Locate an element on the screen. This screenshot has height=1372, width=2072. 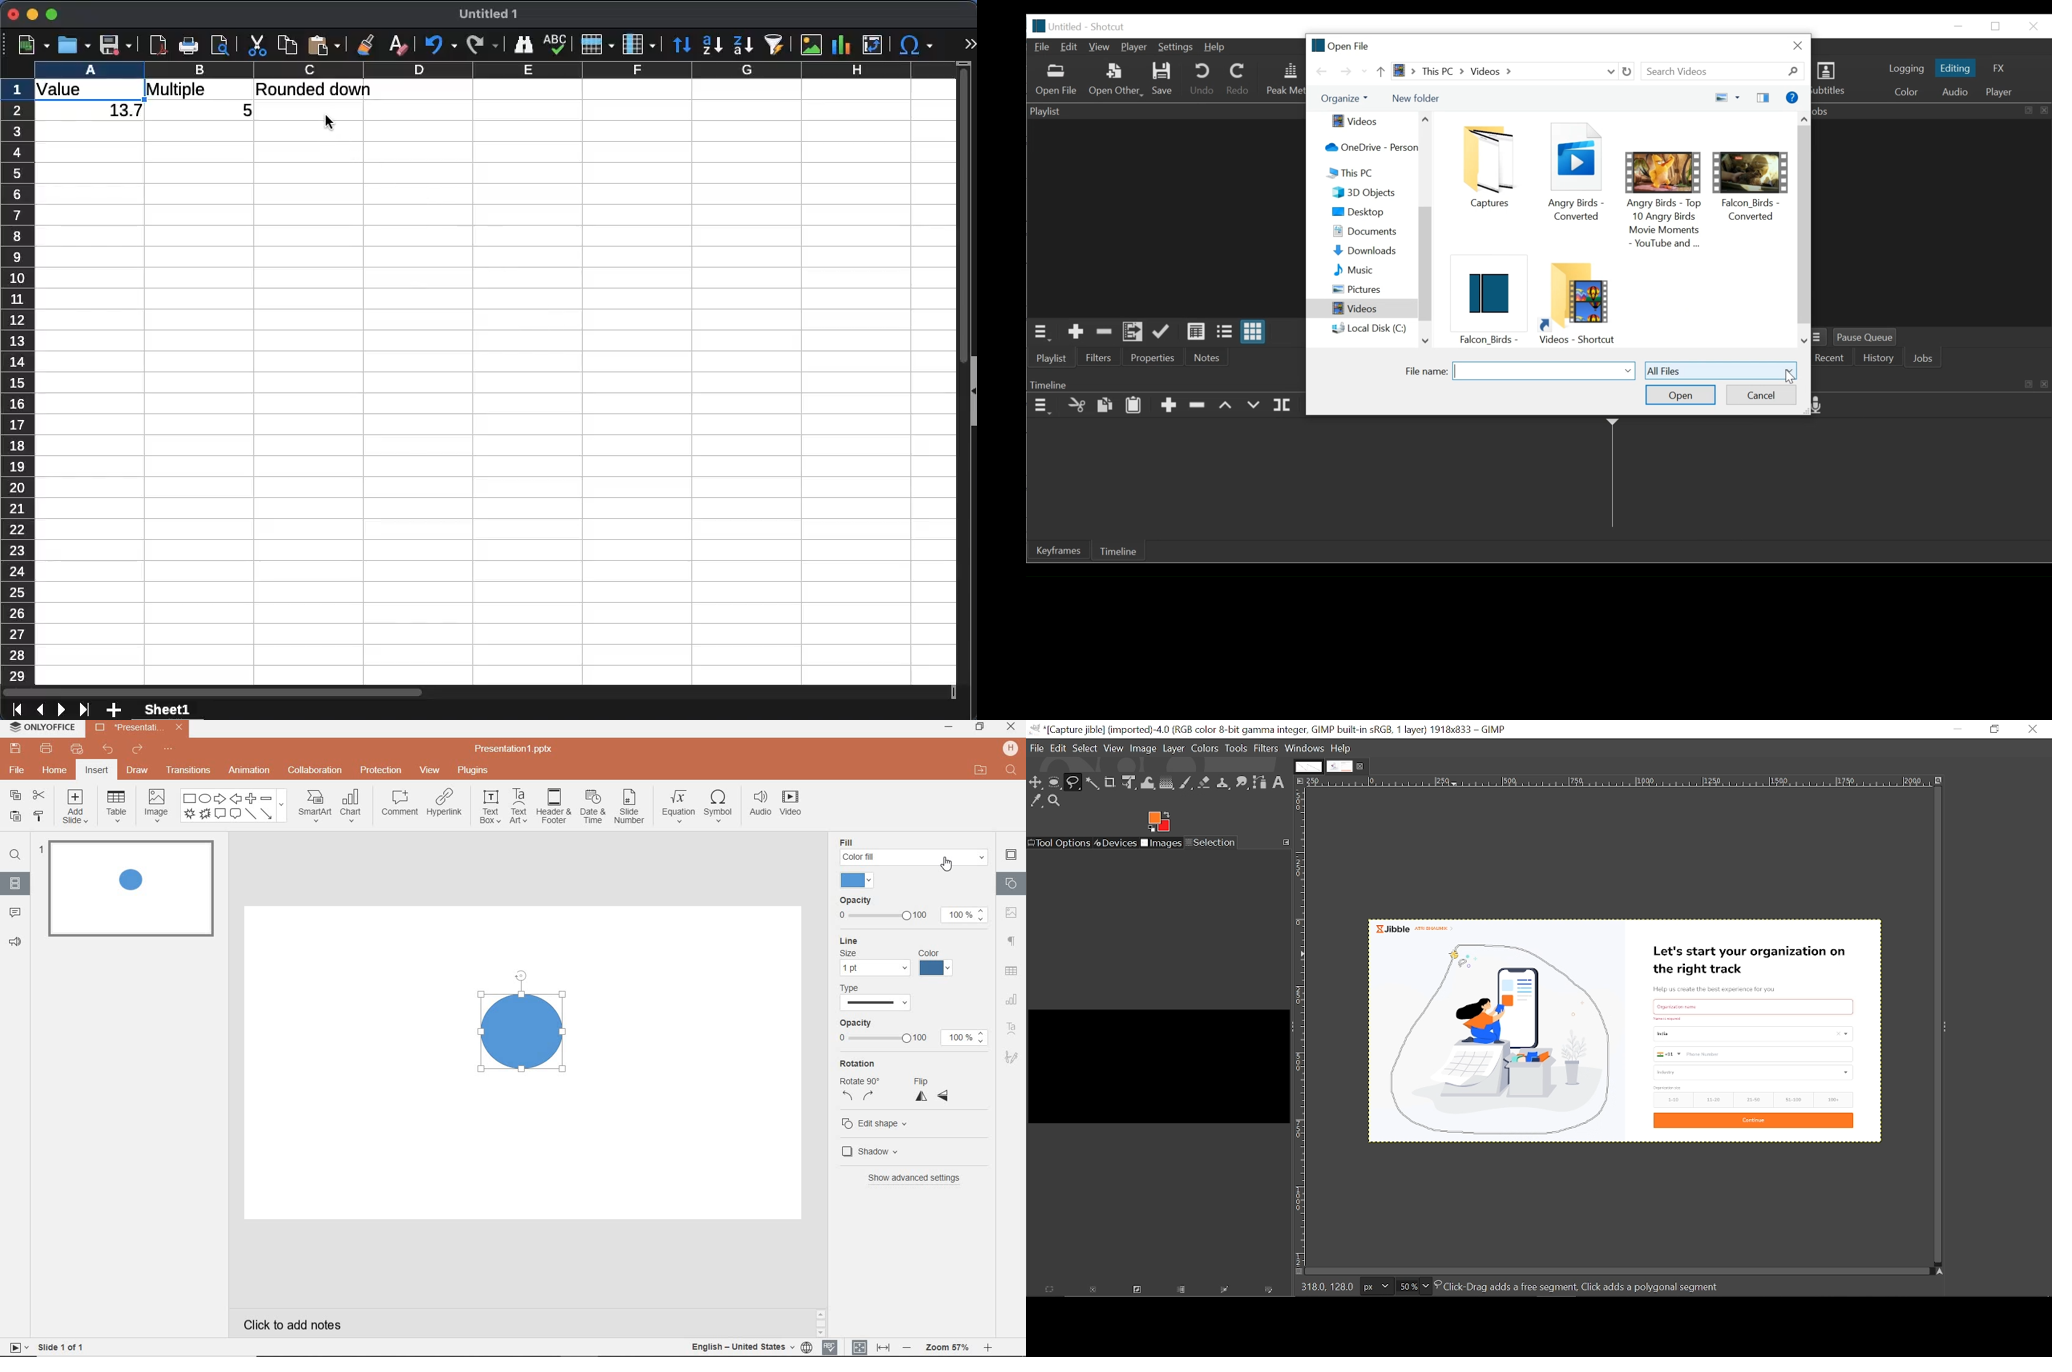
Refresh is located at coordinates (1630, 72).